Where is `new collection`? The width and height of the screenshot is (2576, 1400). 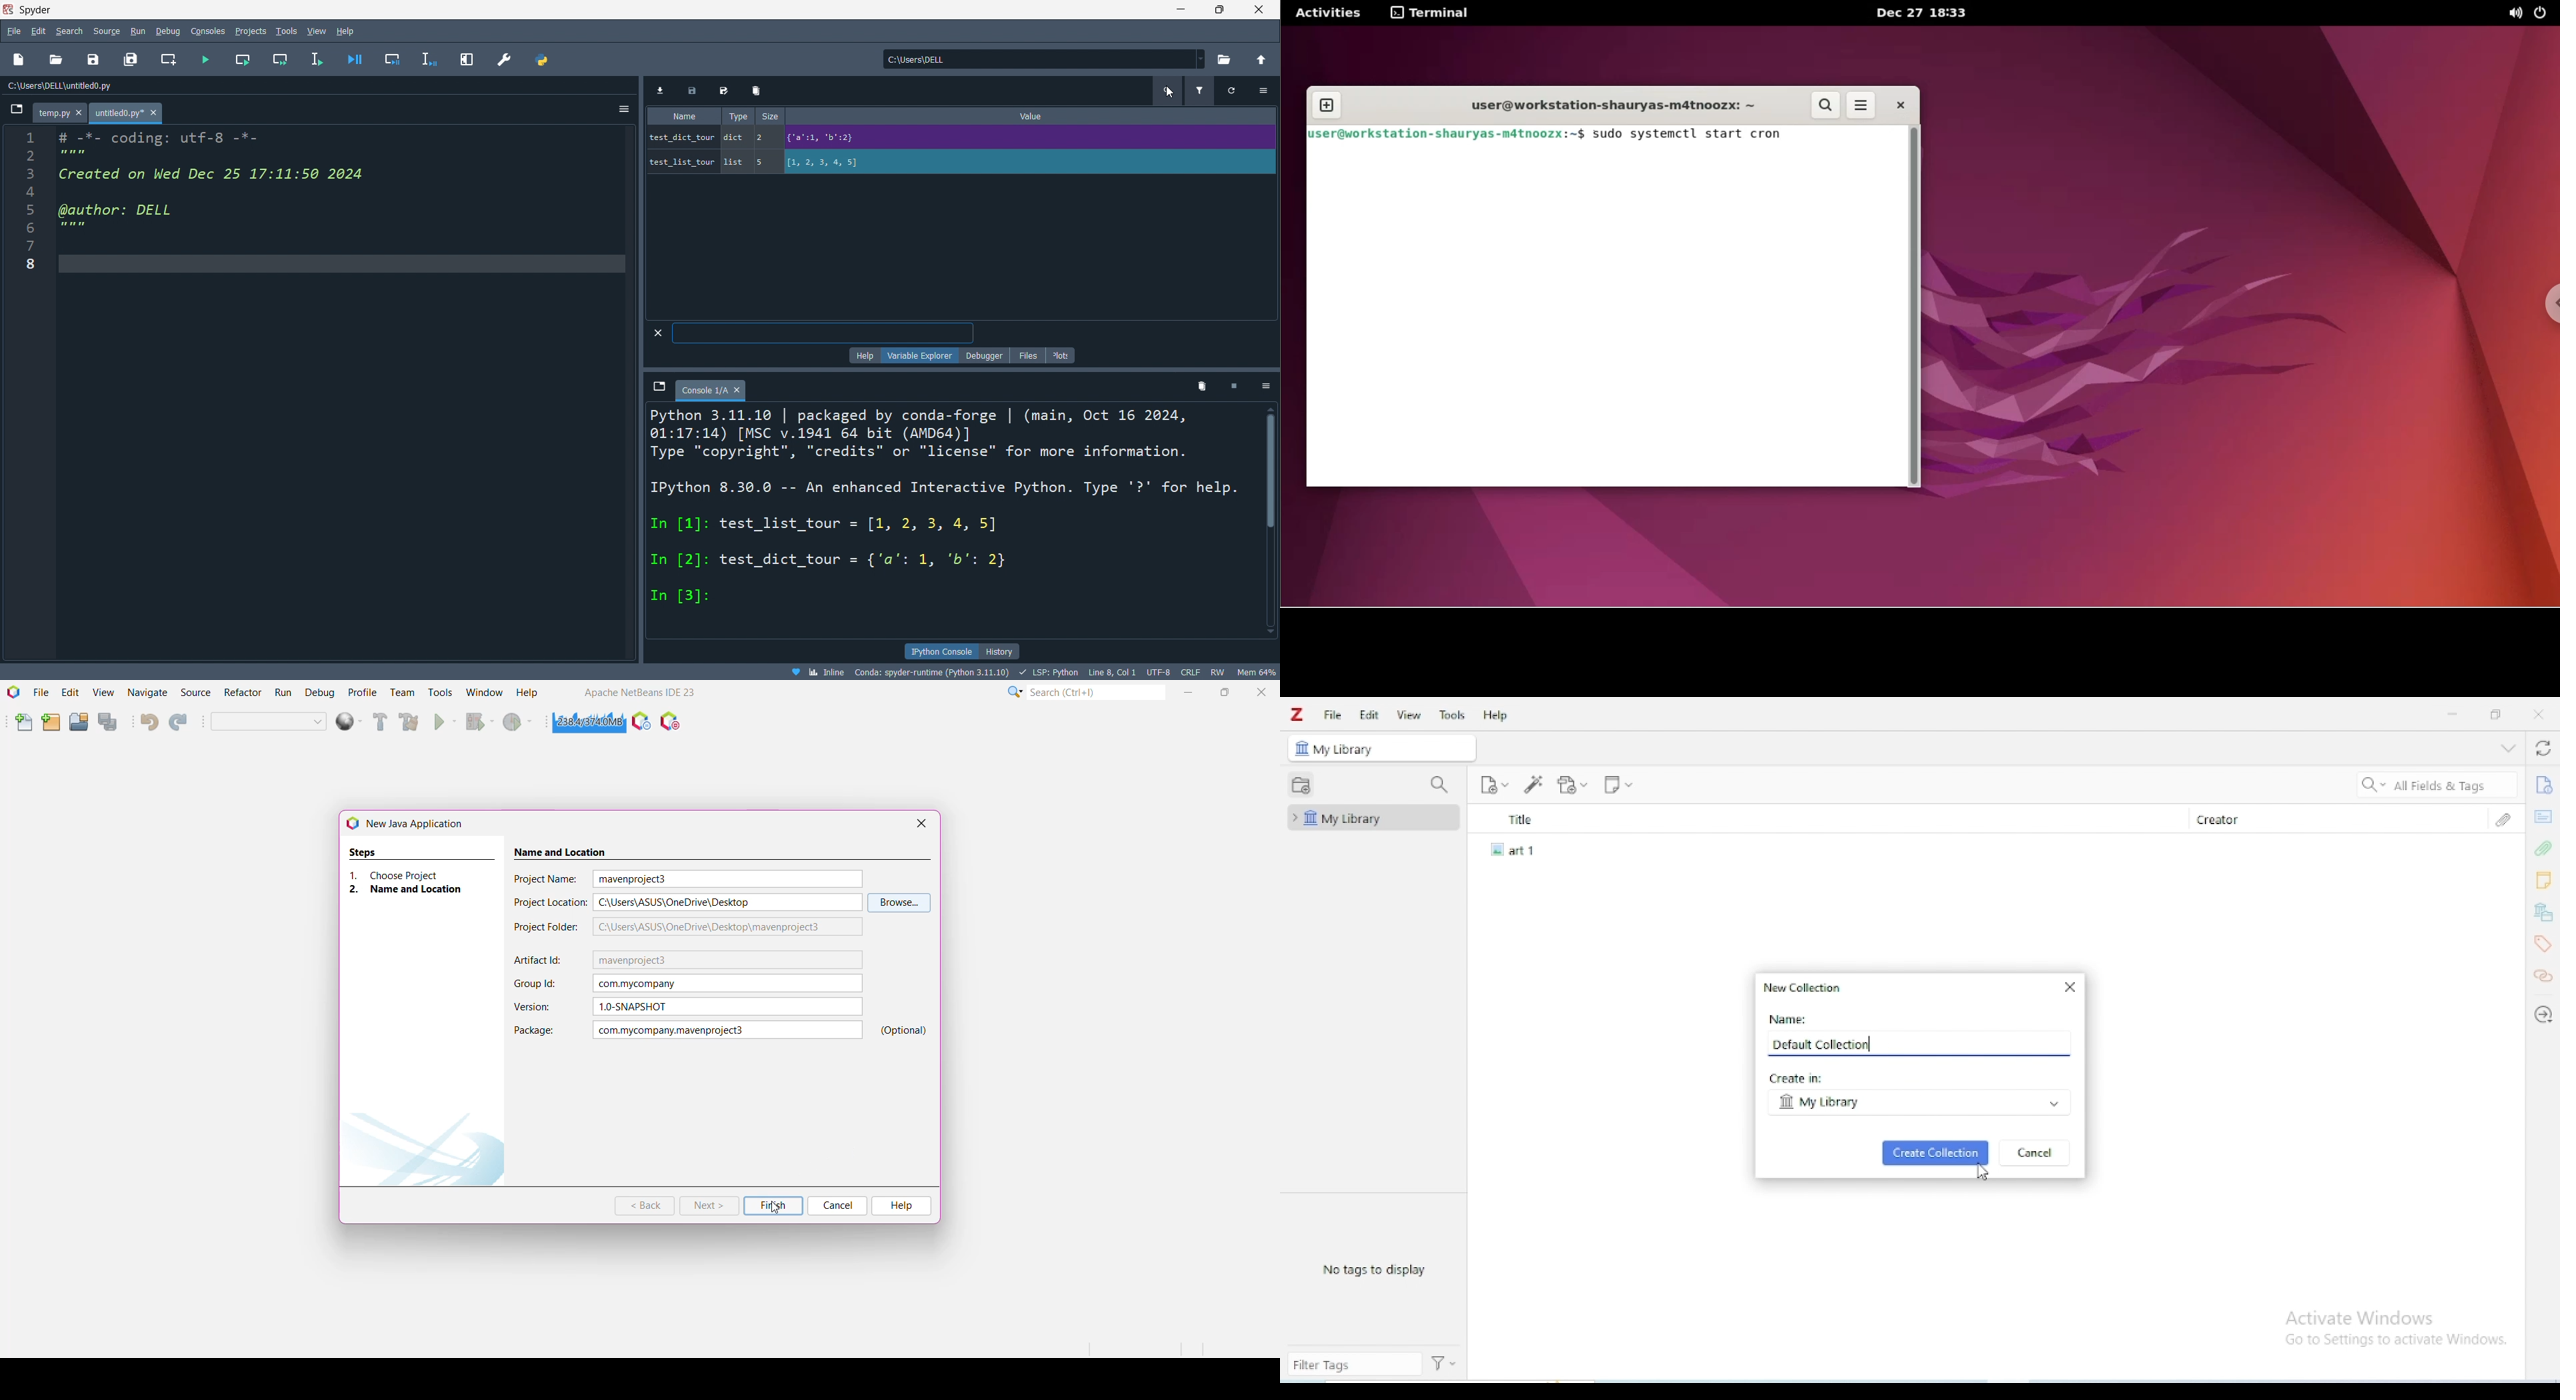
new collection is located at coordinates (1805, 988).